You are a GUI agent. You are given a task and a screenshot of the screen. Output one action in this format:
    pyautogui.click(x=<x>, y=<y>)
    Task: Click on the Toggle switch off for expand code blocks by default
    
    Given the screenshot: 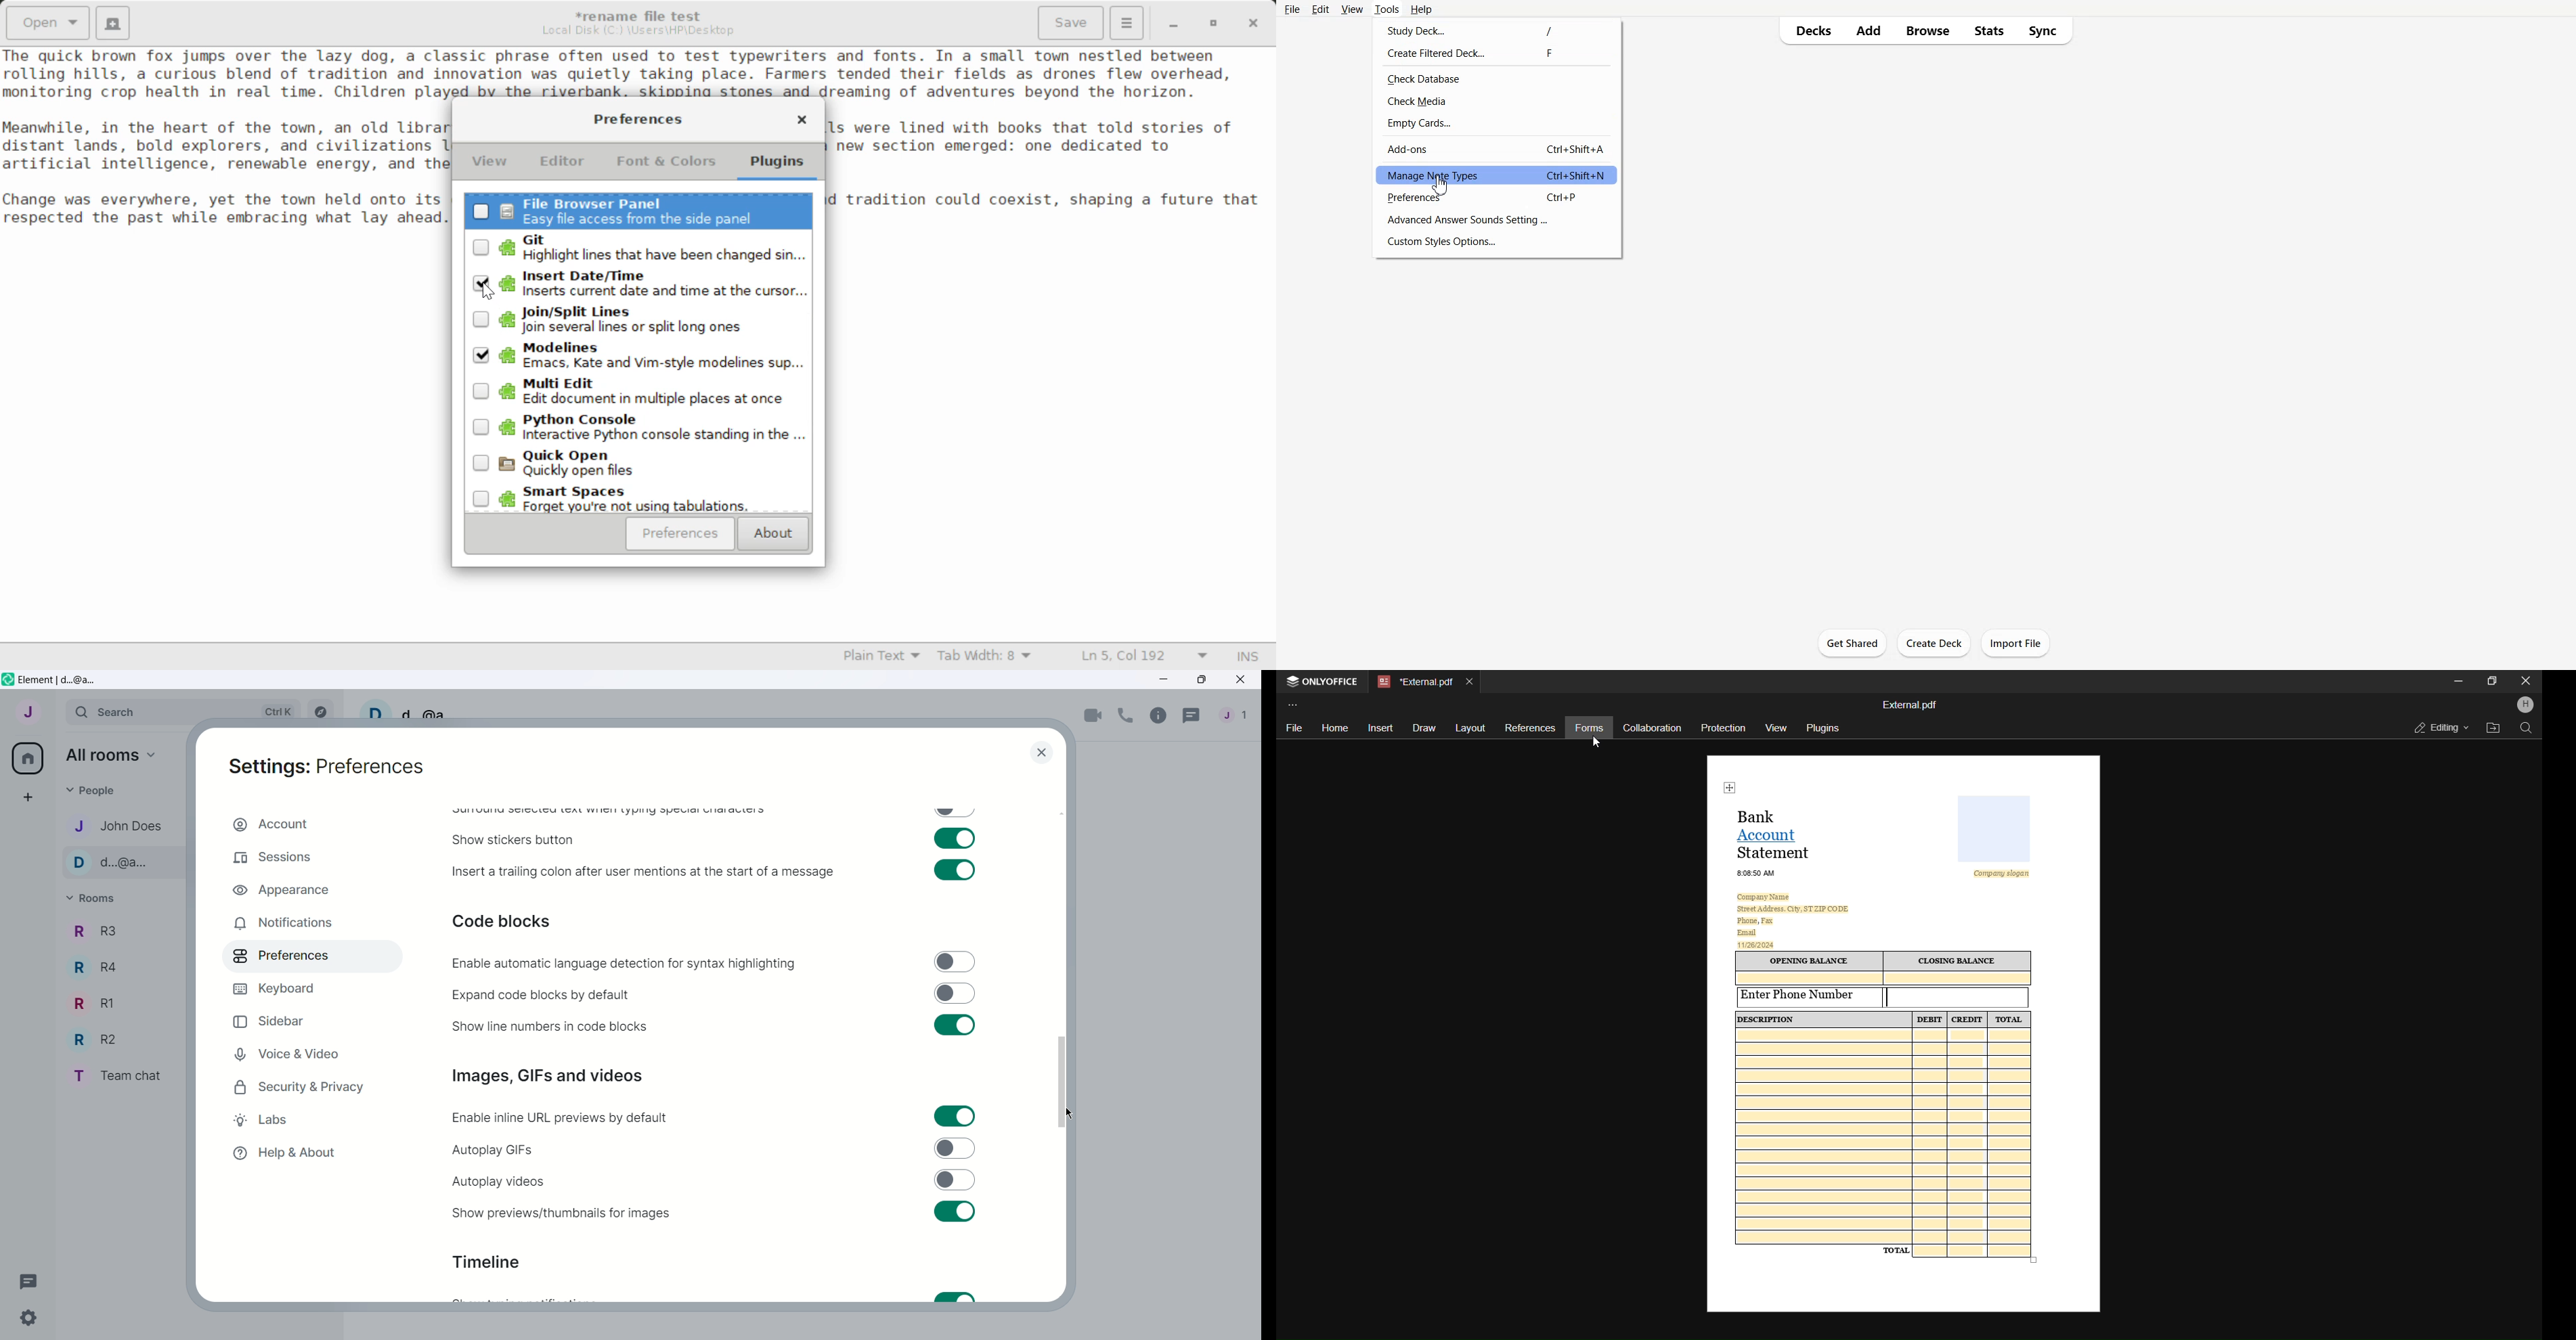 What is the action you would take?
    pyautogui.click(x=955, y=993)
    